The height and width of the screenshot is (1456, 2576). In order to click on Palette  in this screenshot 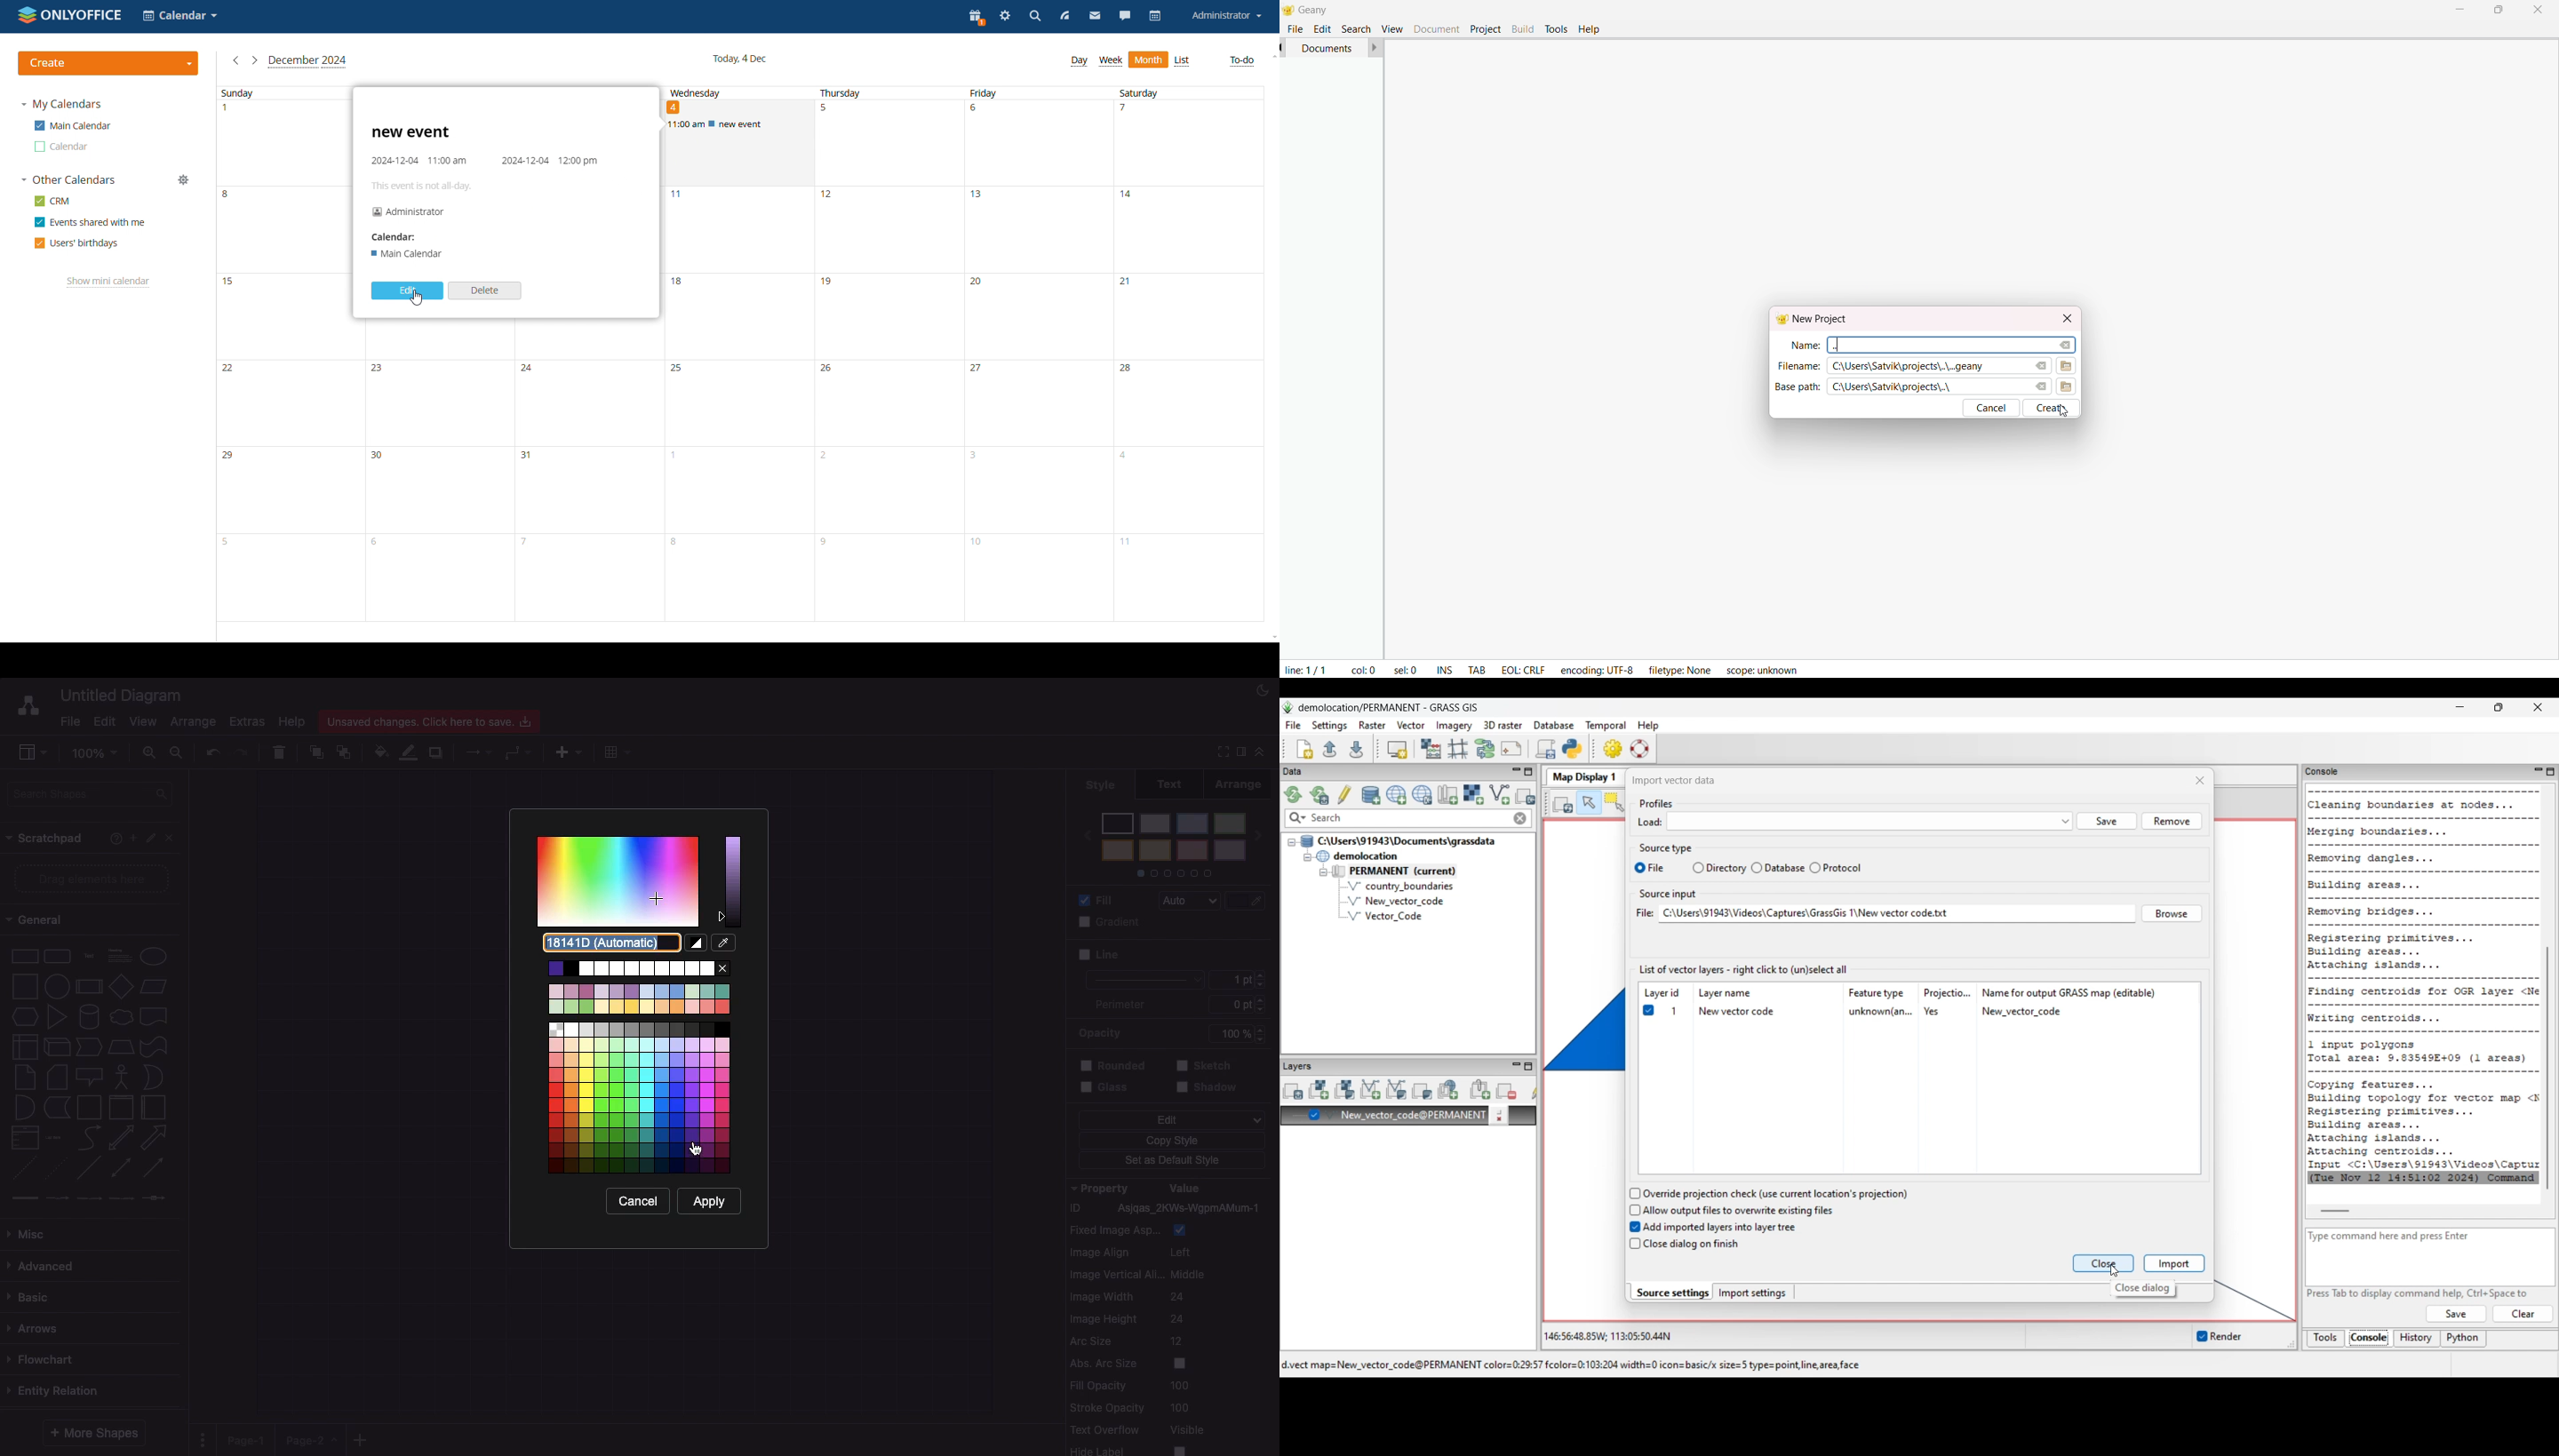, I will do `click(637, 881)`.